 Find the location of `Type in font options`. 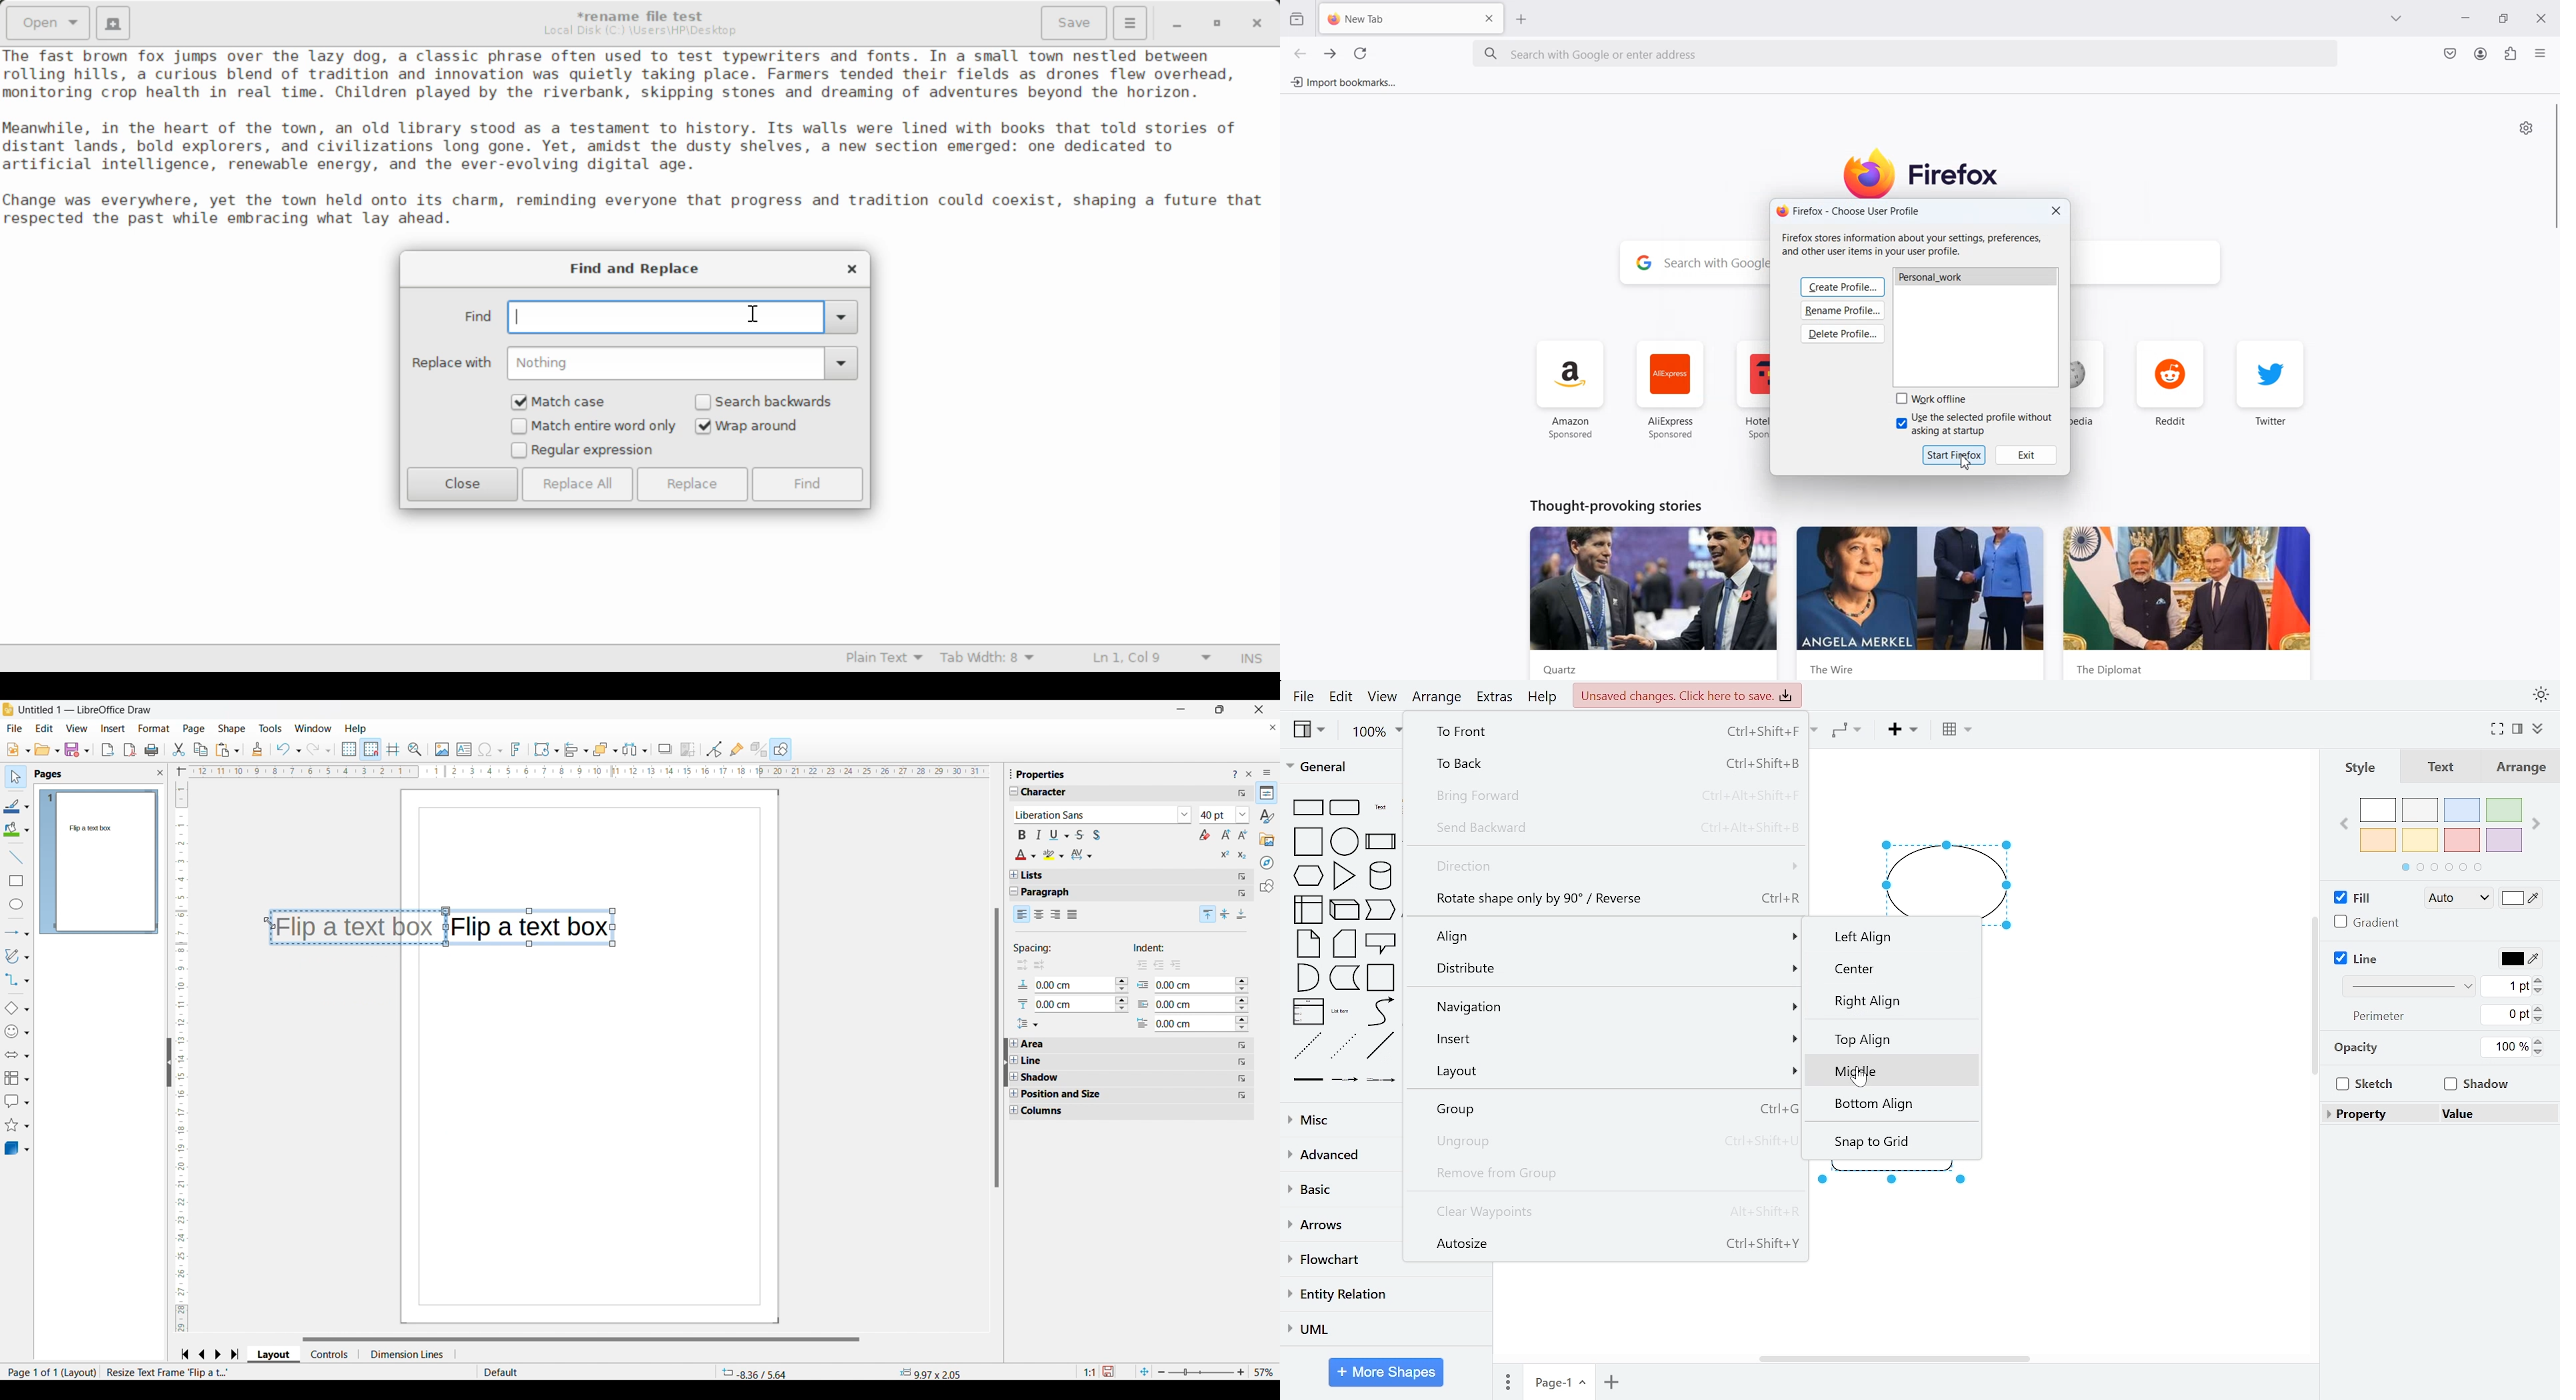

Type in font options is located at coordinates (1095, 815).